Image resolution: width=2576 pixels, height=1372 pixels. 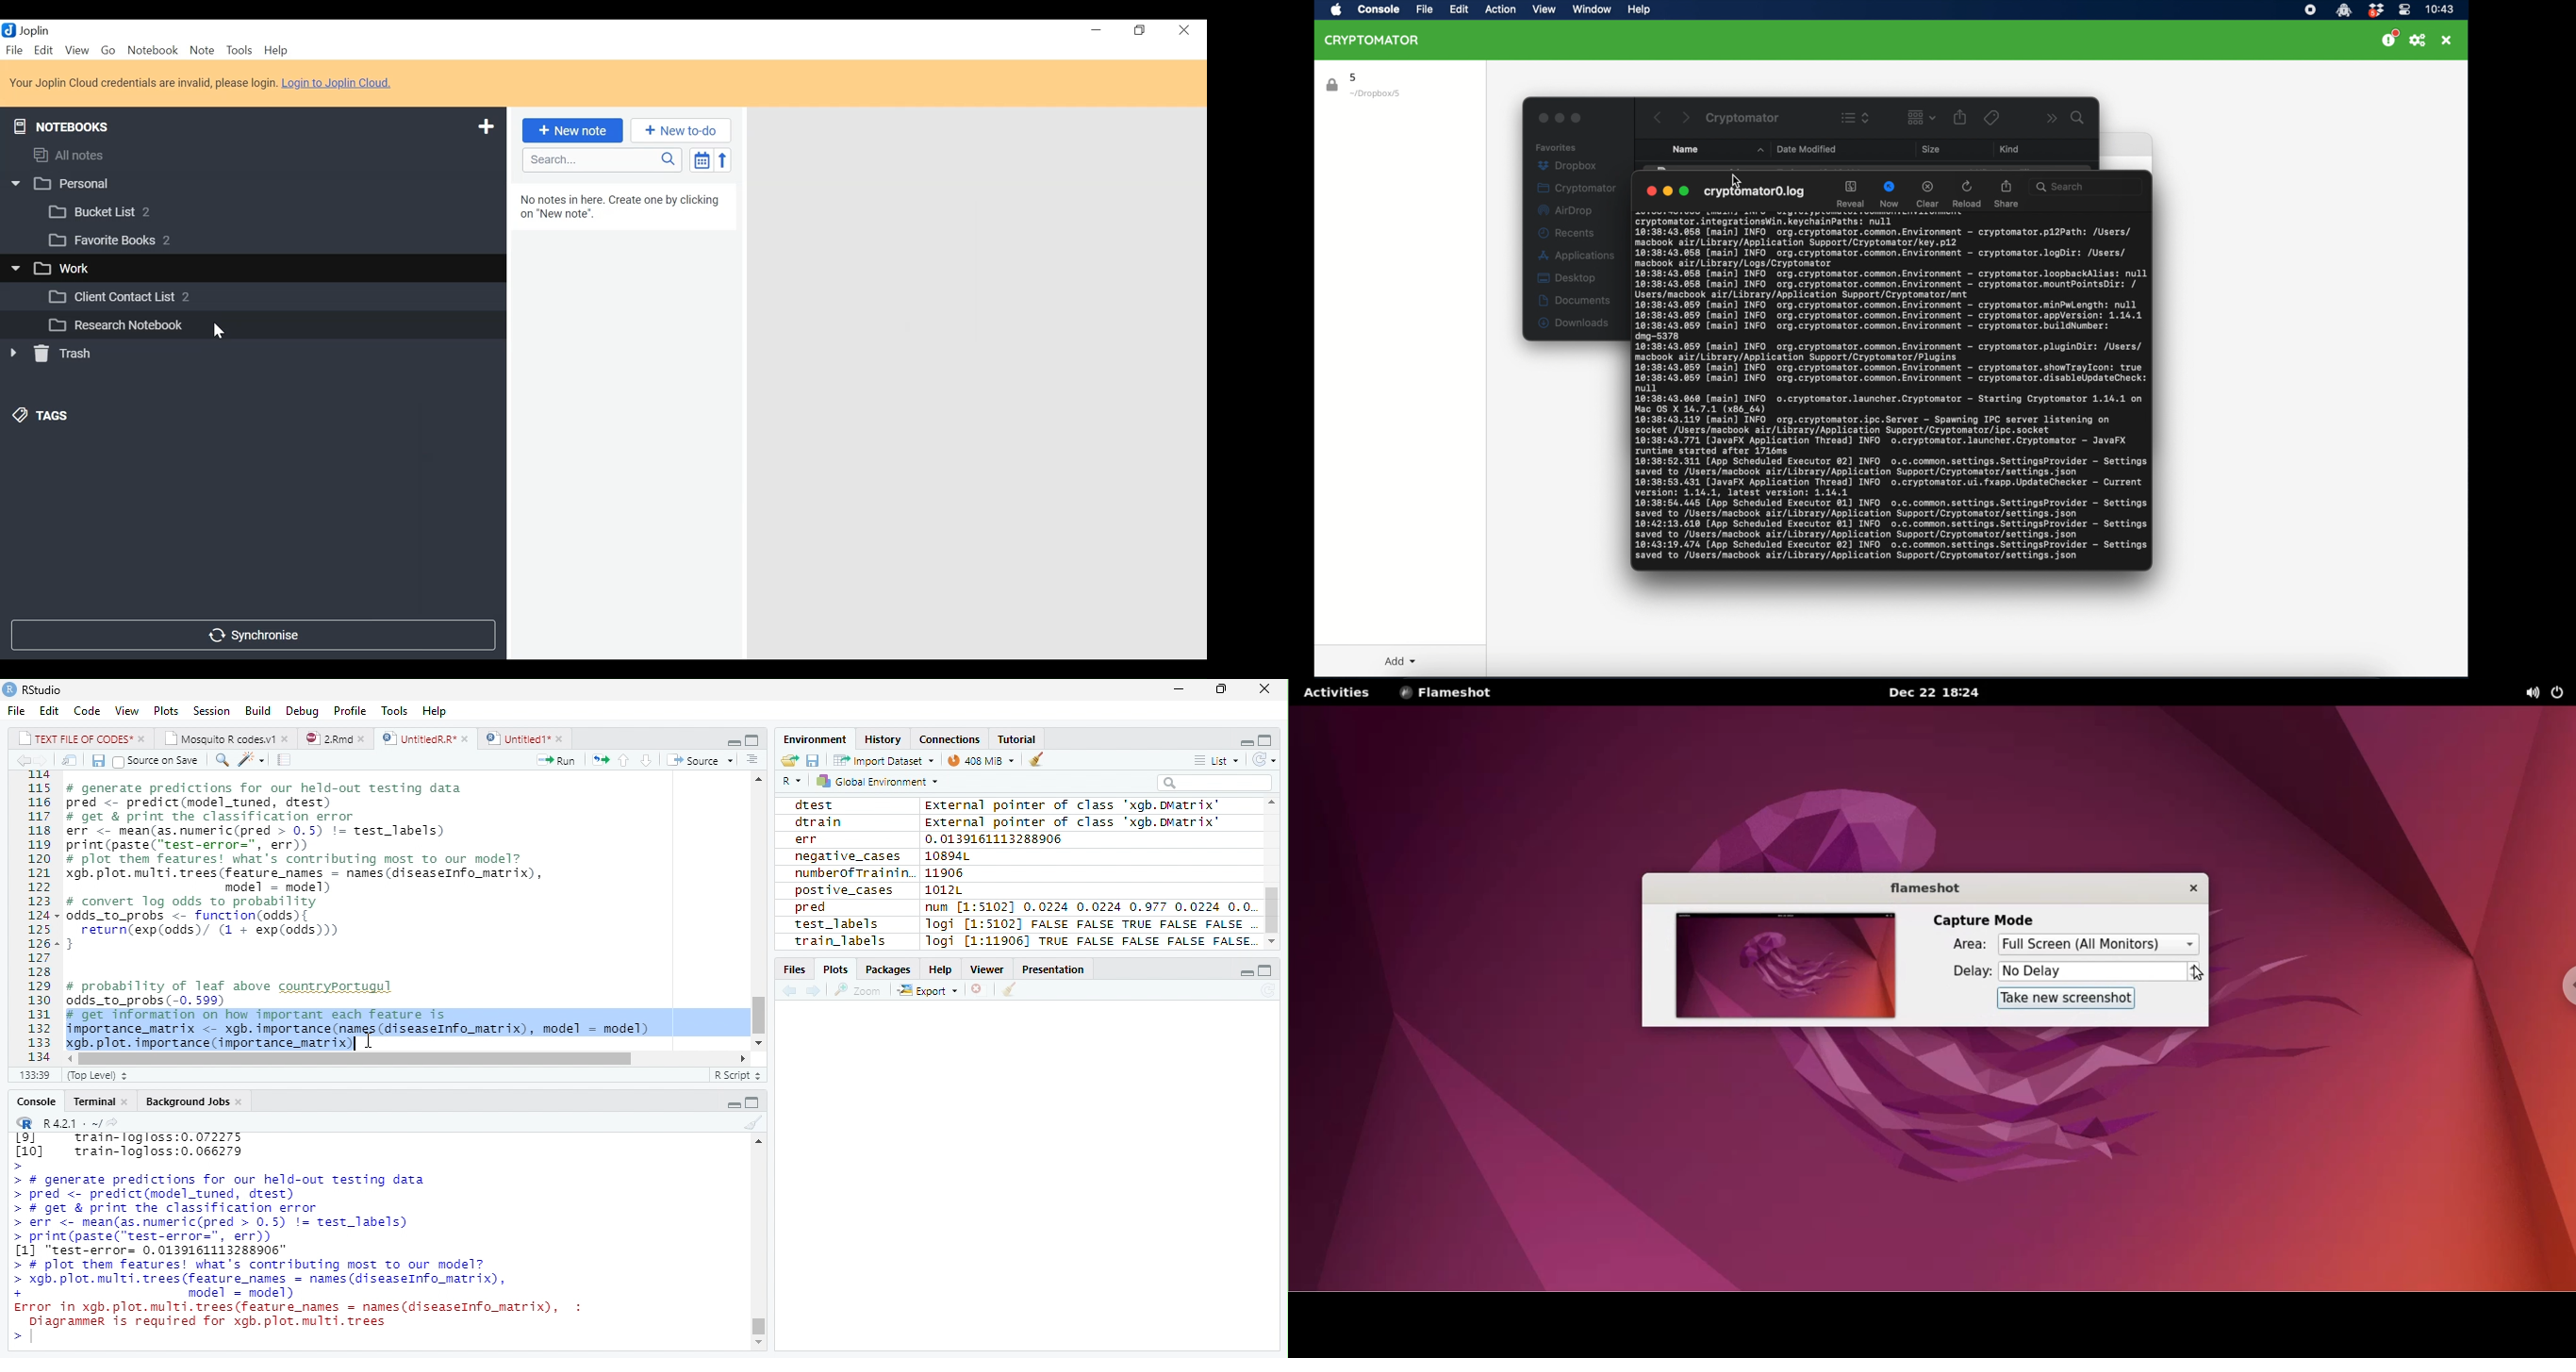 What do you see at coordinates (817, 822) in the screenshot?
I see `dtrain` at bounding box center [817, 822].